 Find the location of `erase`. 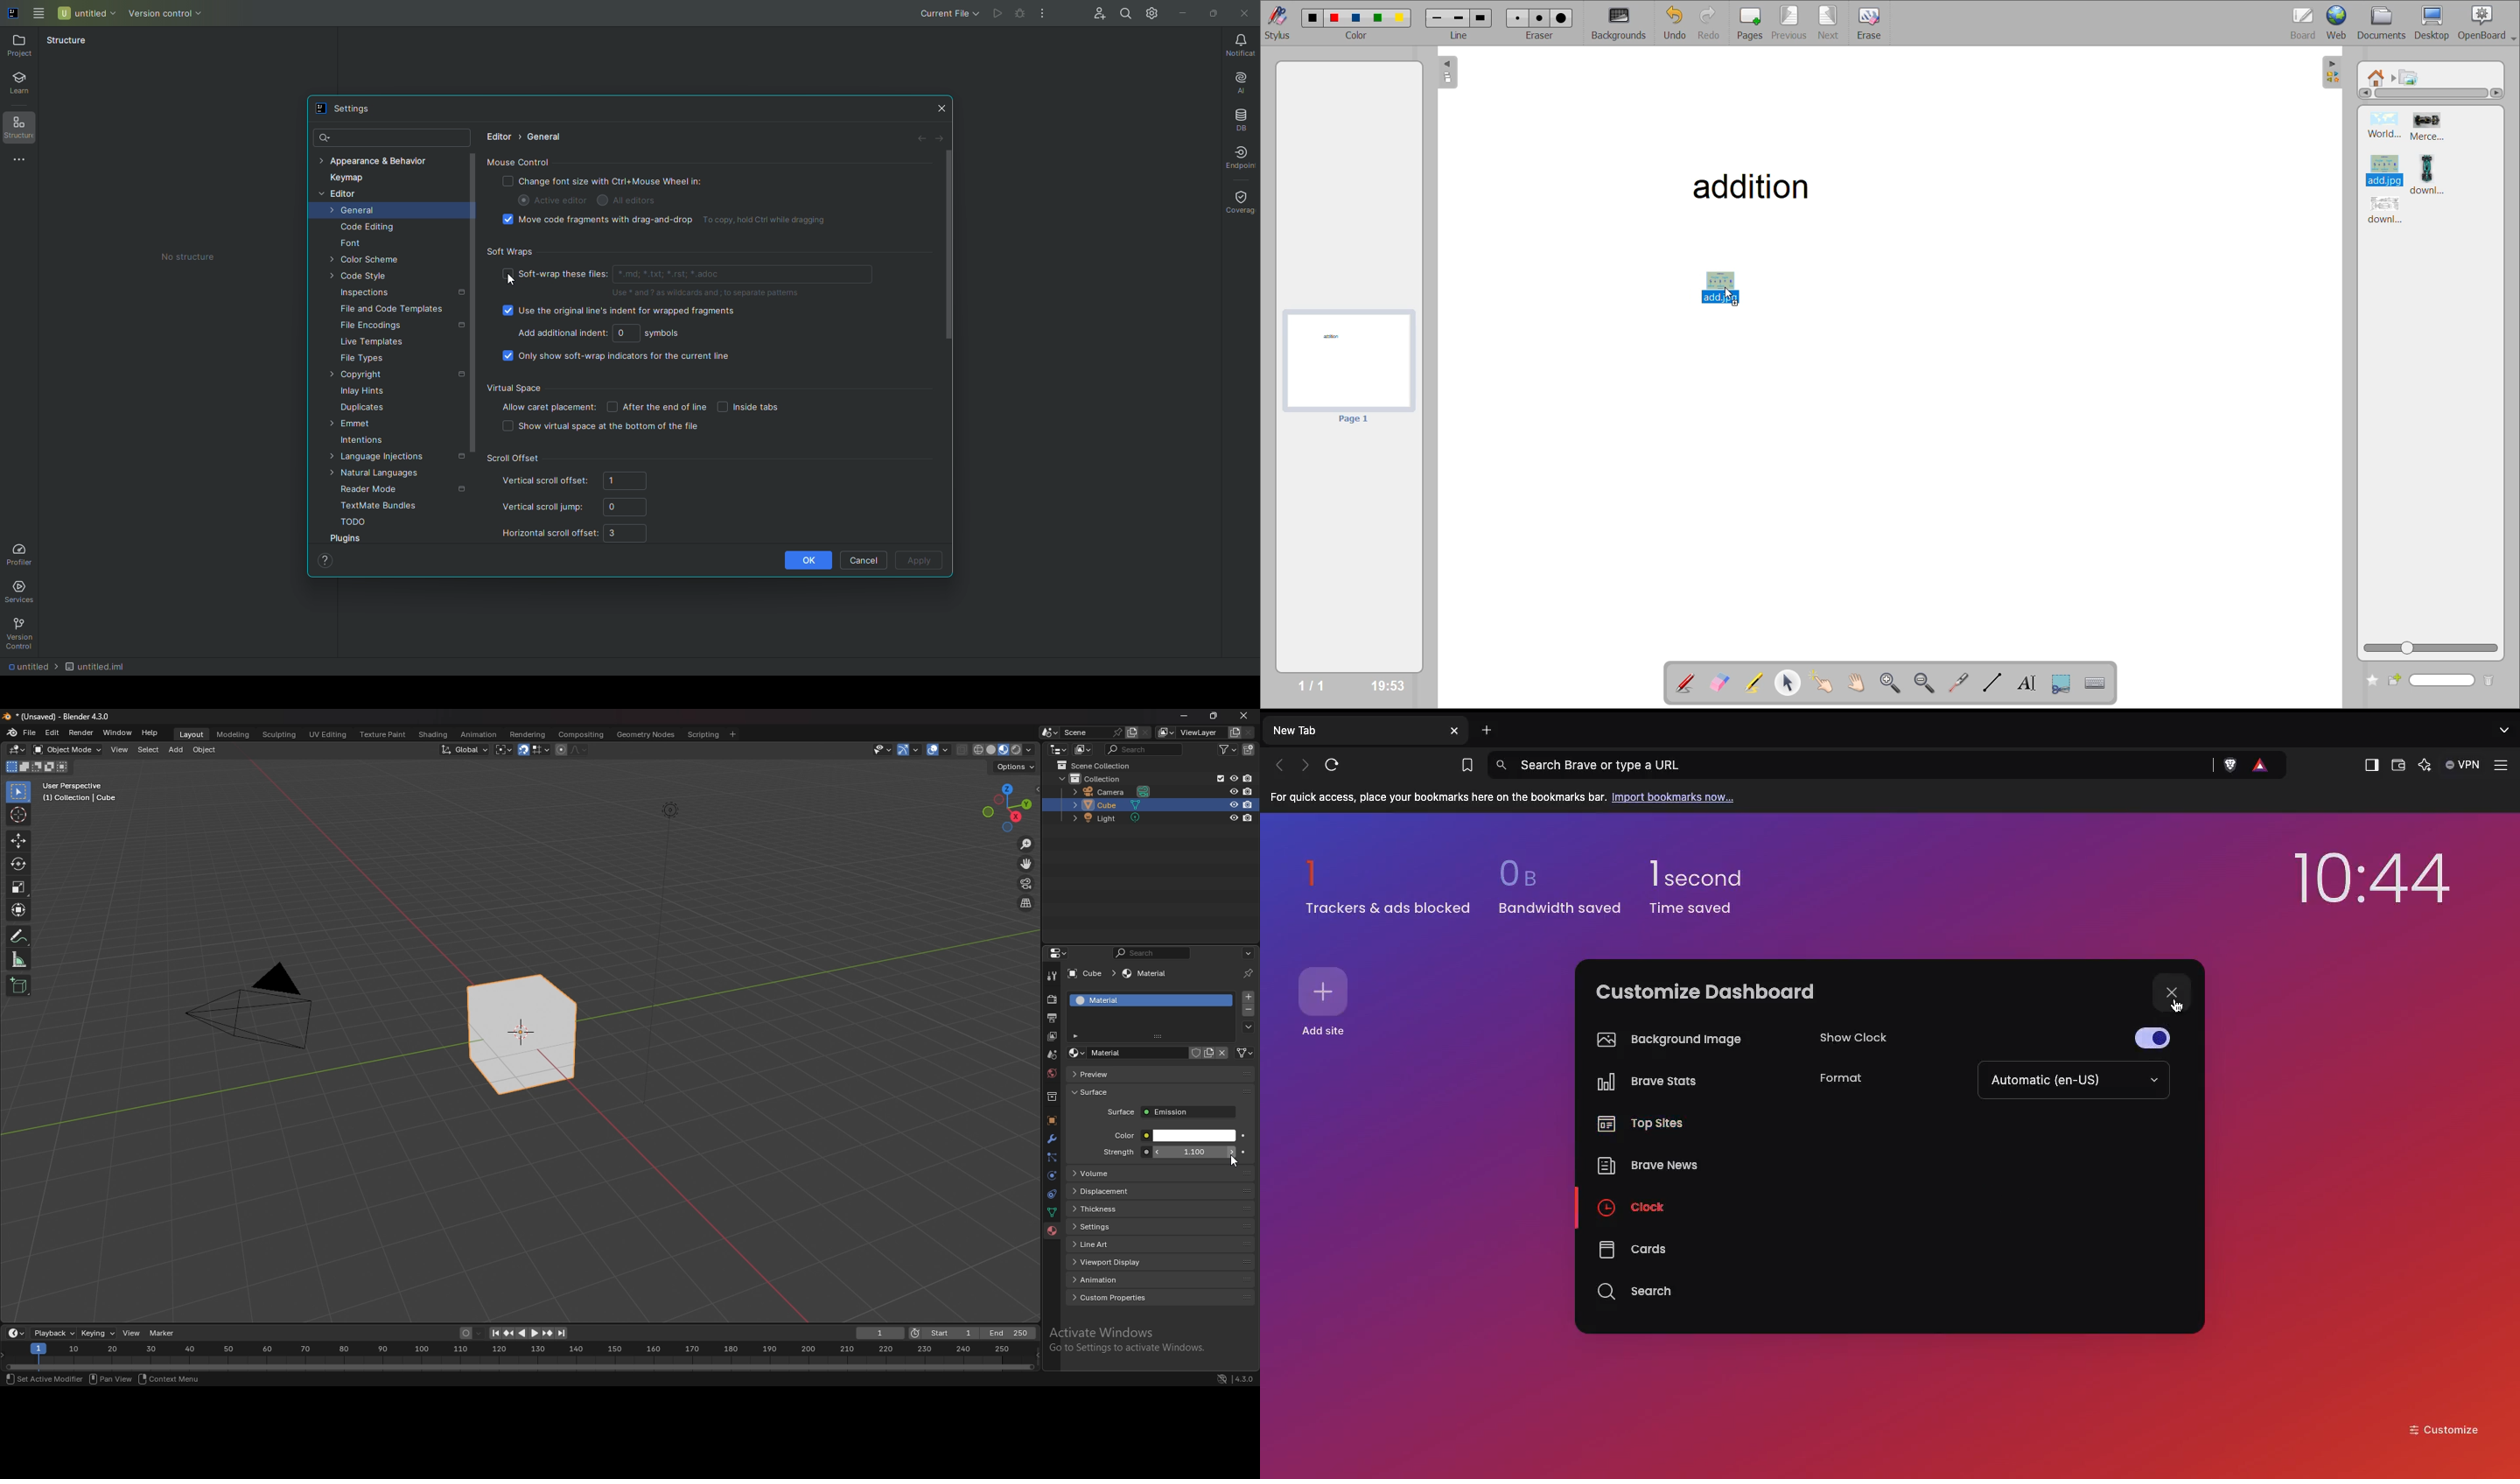

erase is located at coordinates (1869, 24).